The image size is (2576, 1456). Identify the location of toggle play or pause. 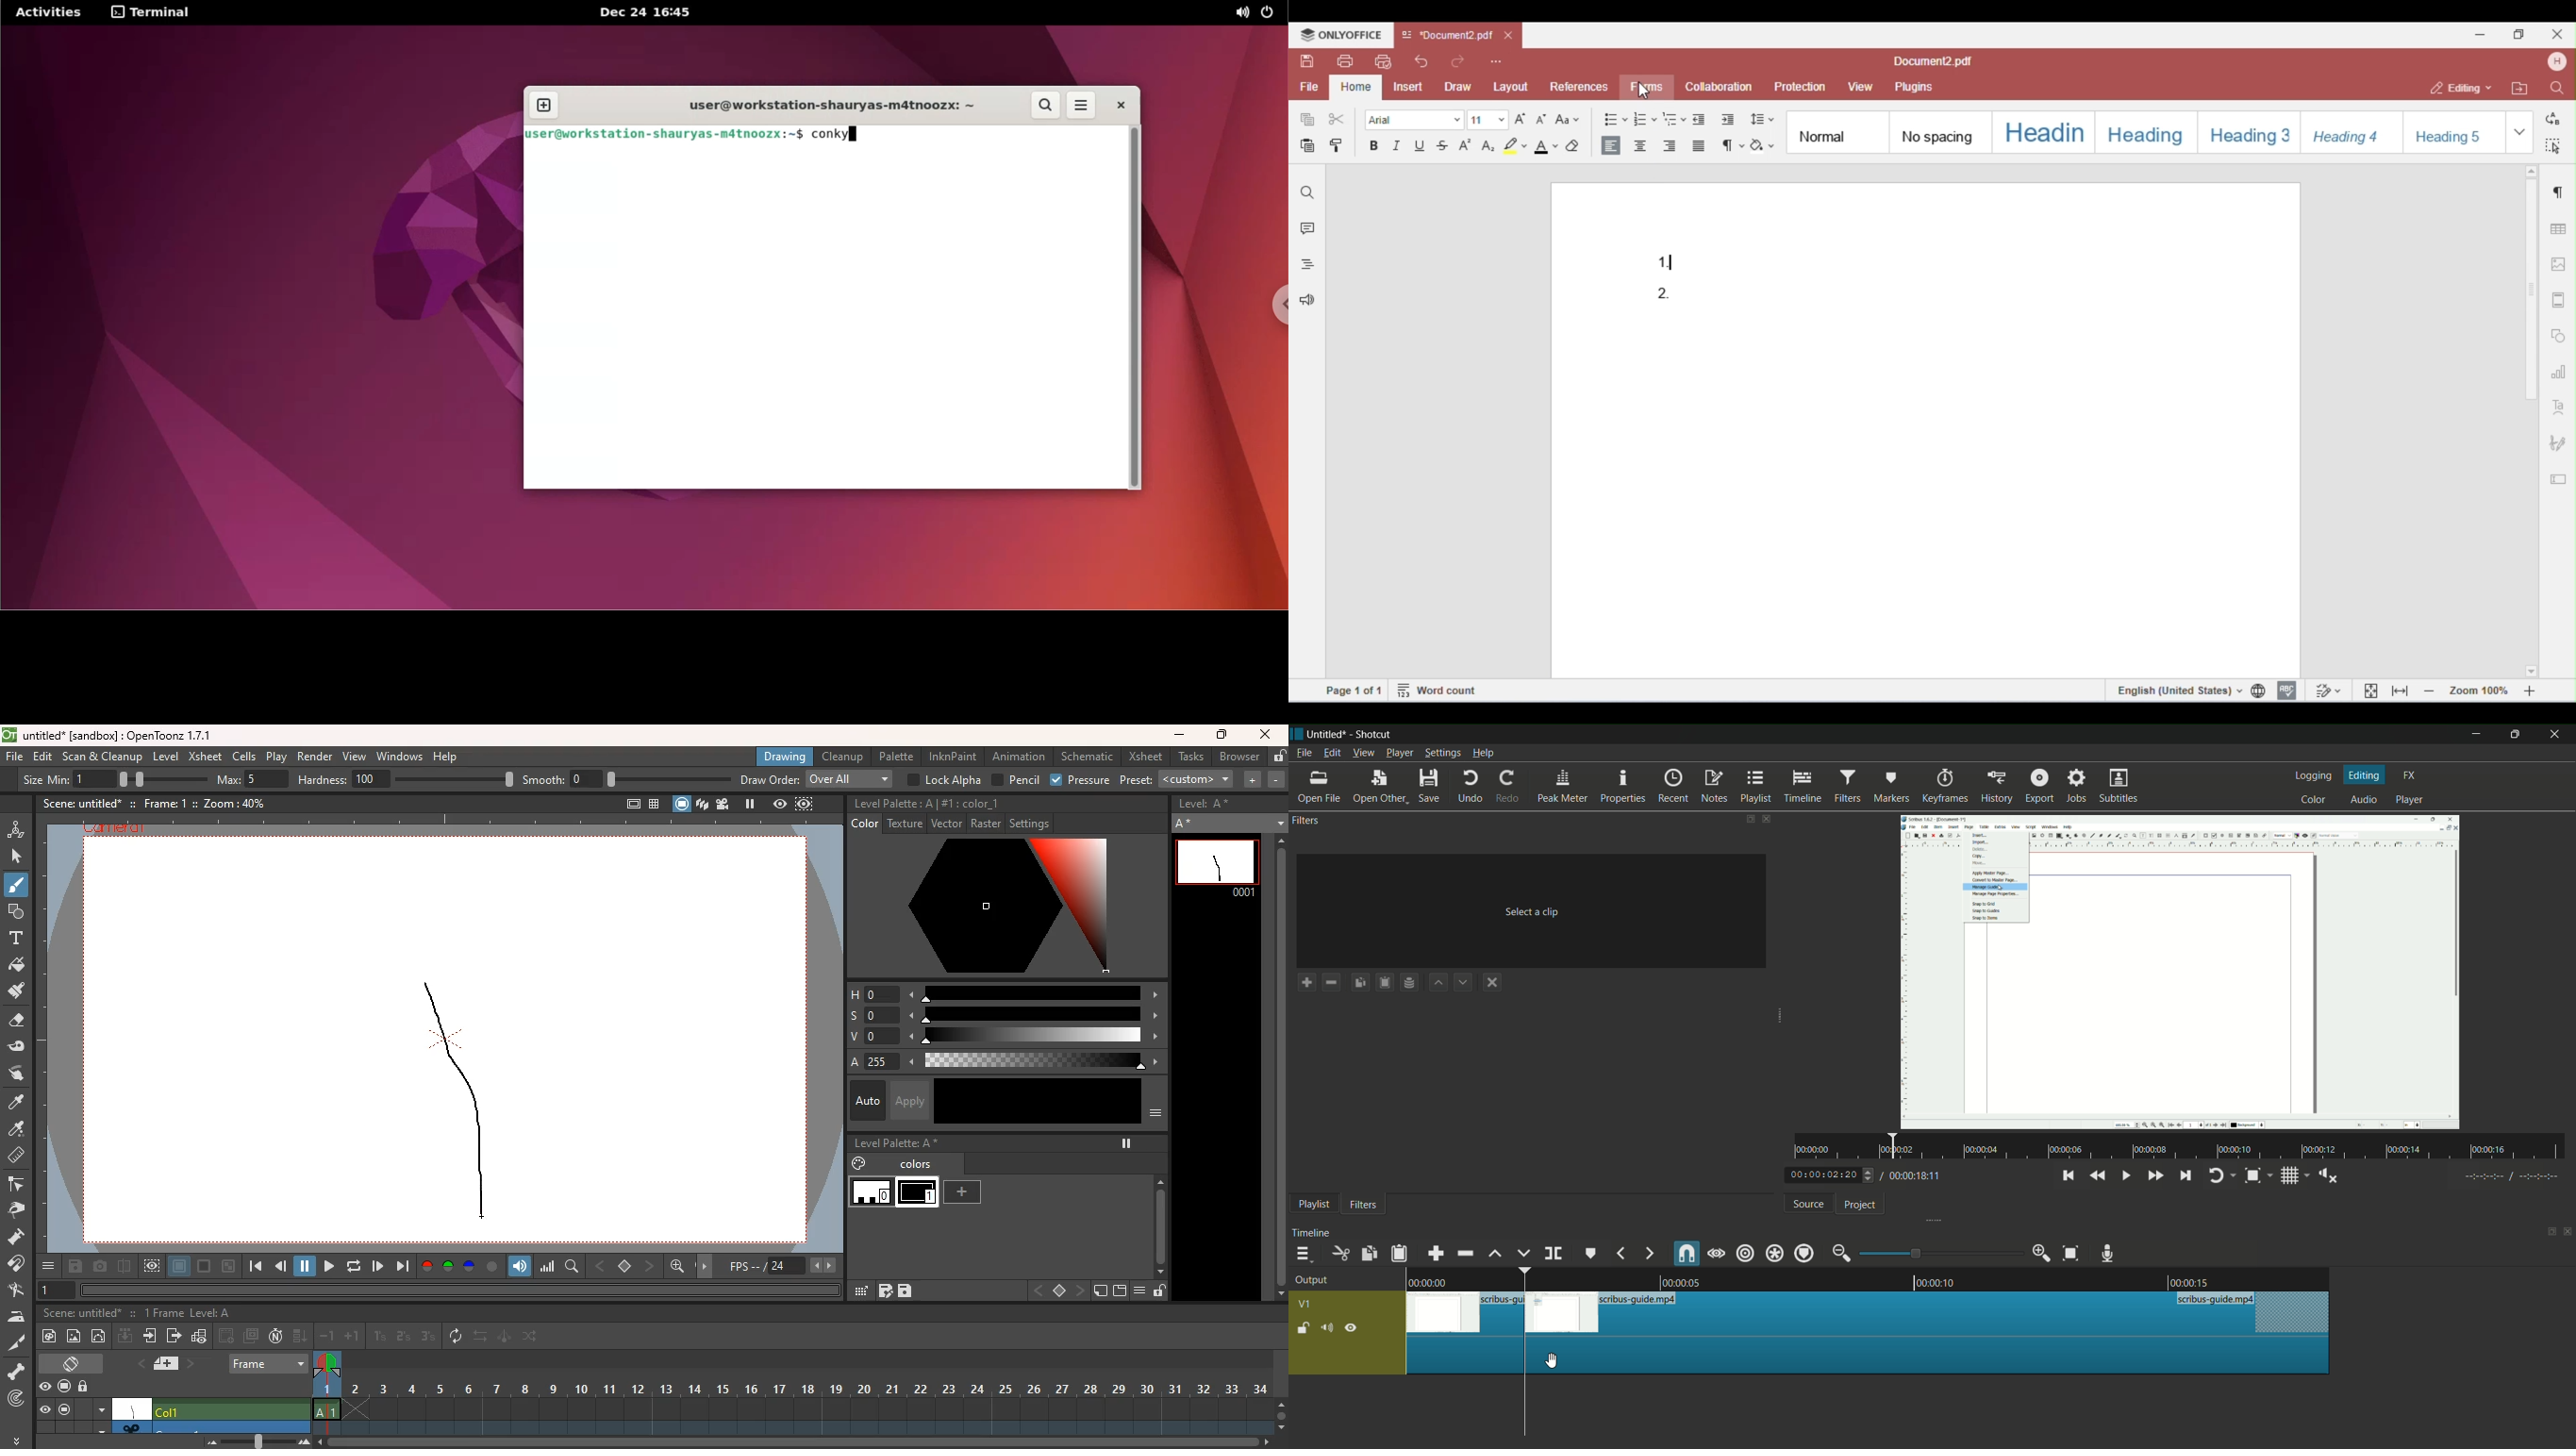
(2125, 1175).